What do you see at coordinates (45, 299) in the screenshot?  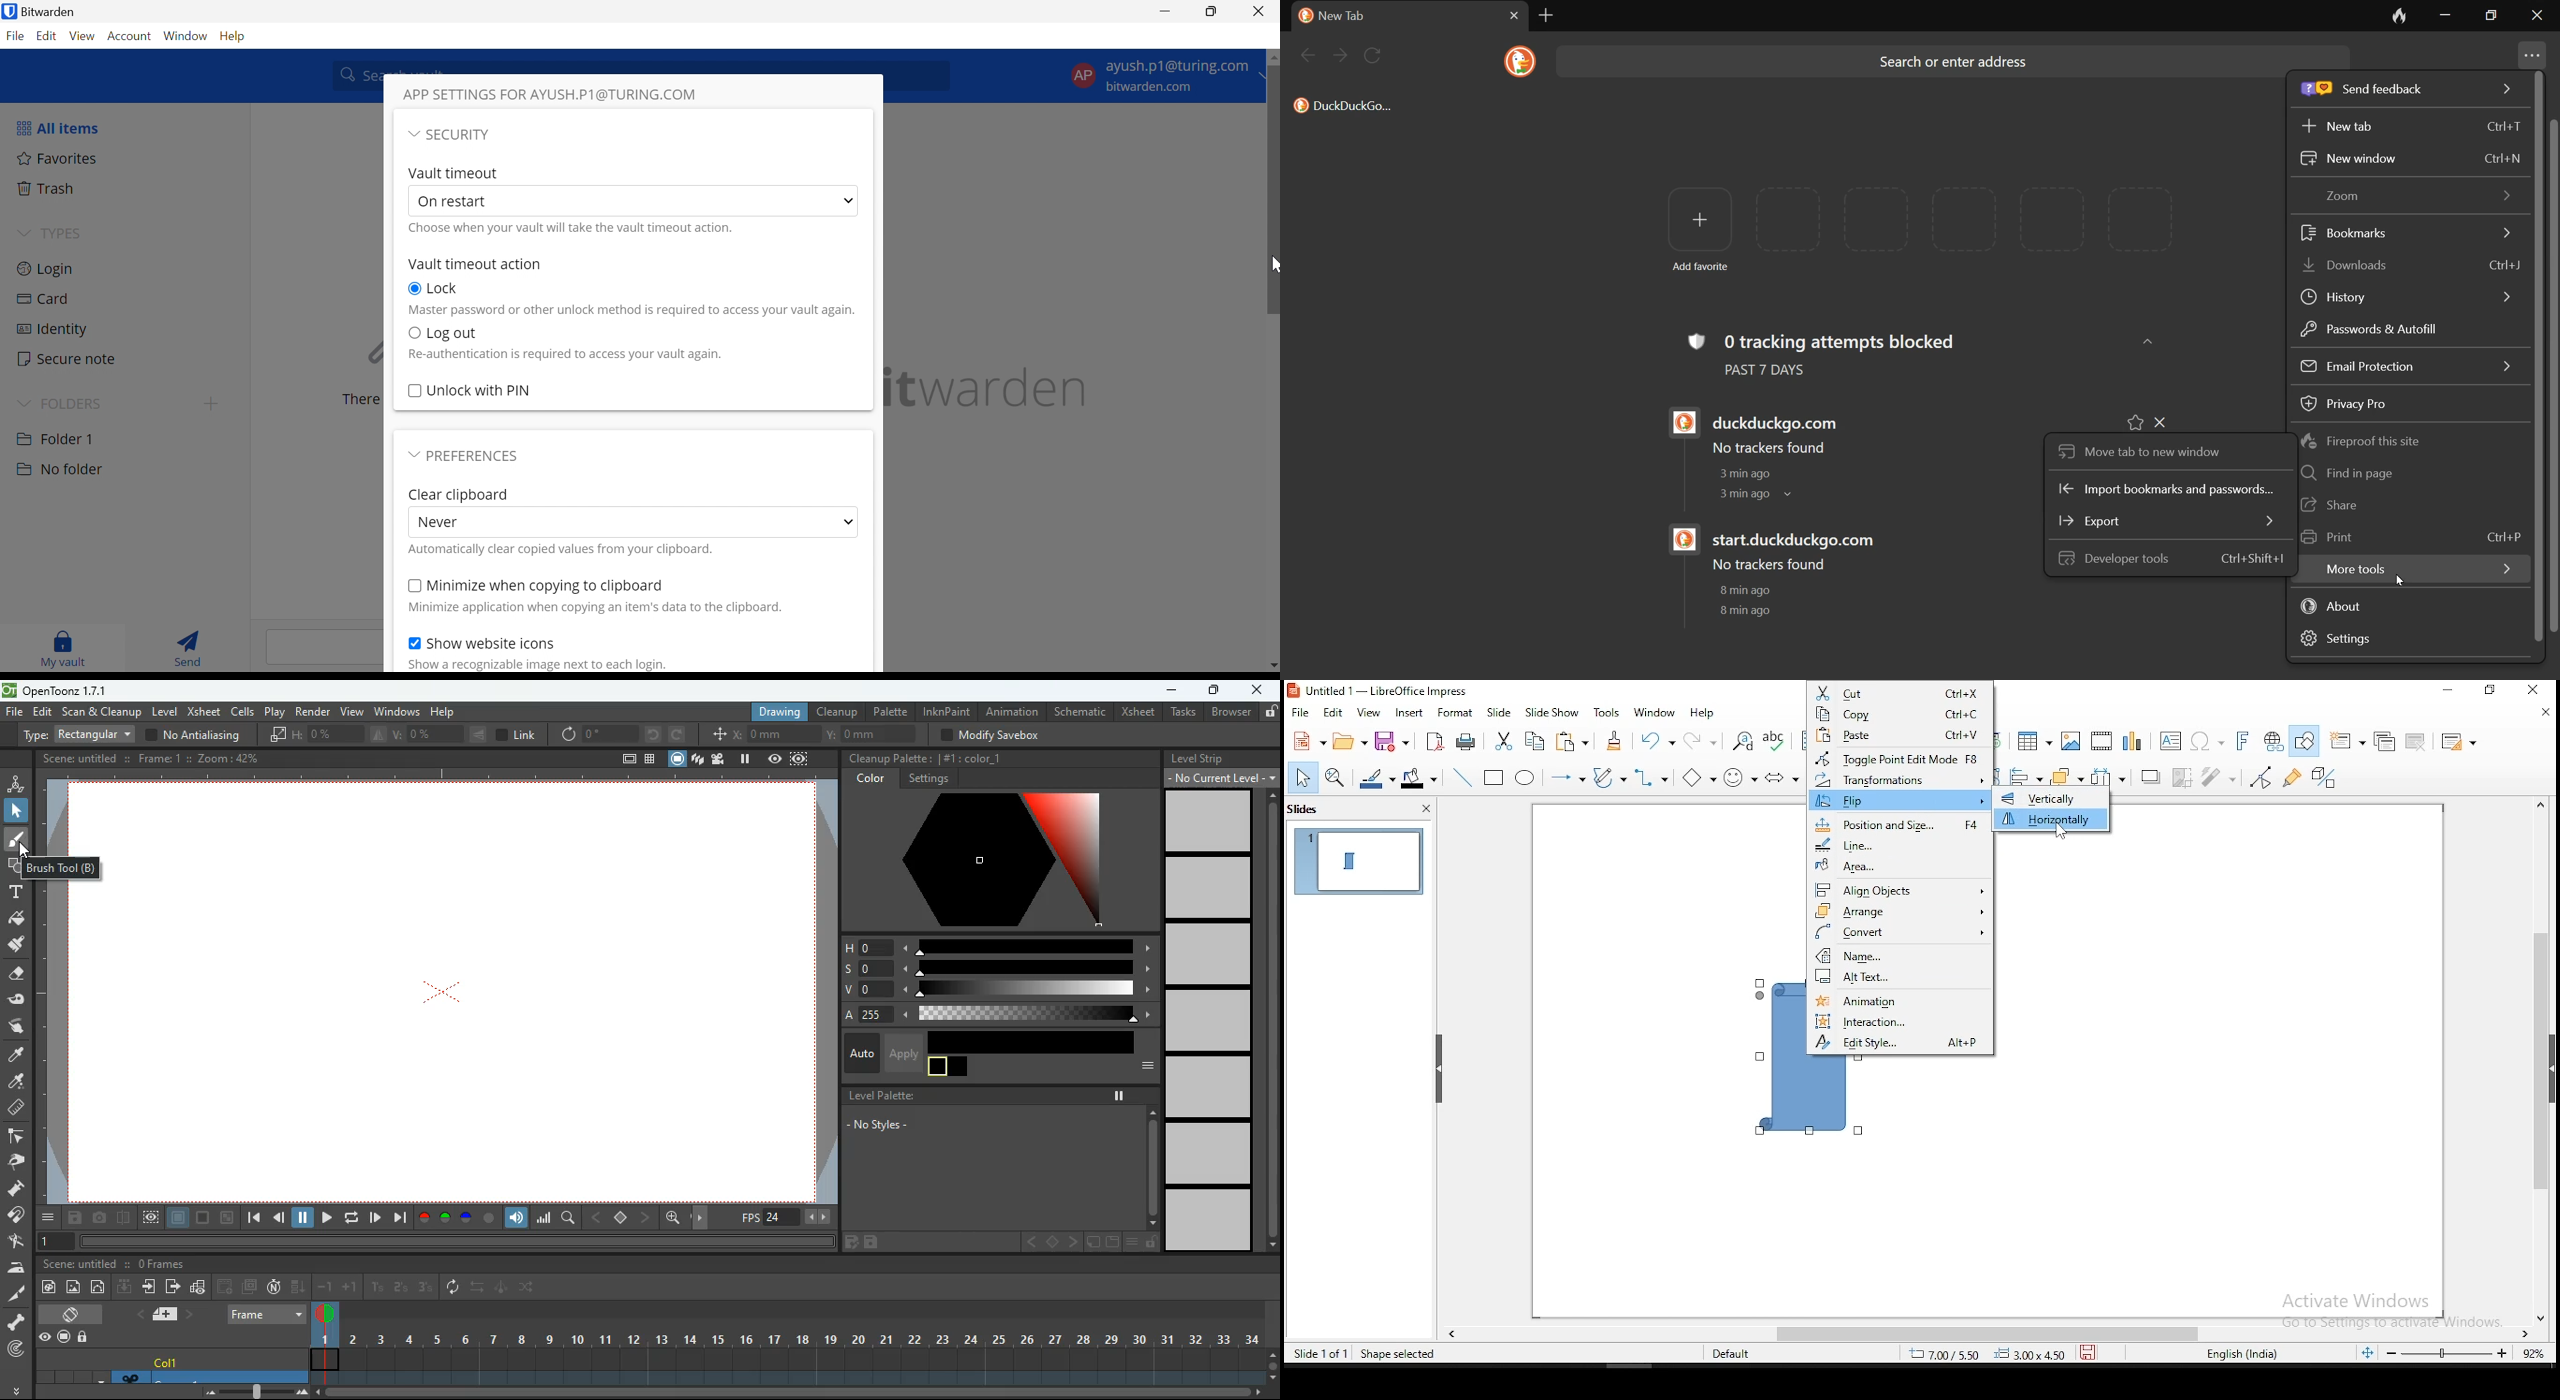 I see `Card` at bounding box center [45, 299].